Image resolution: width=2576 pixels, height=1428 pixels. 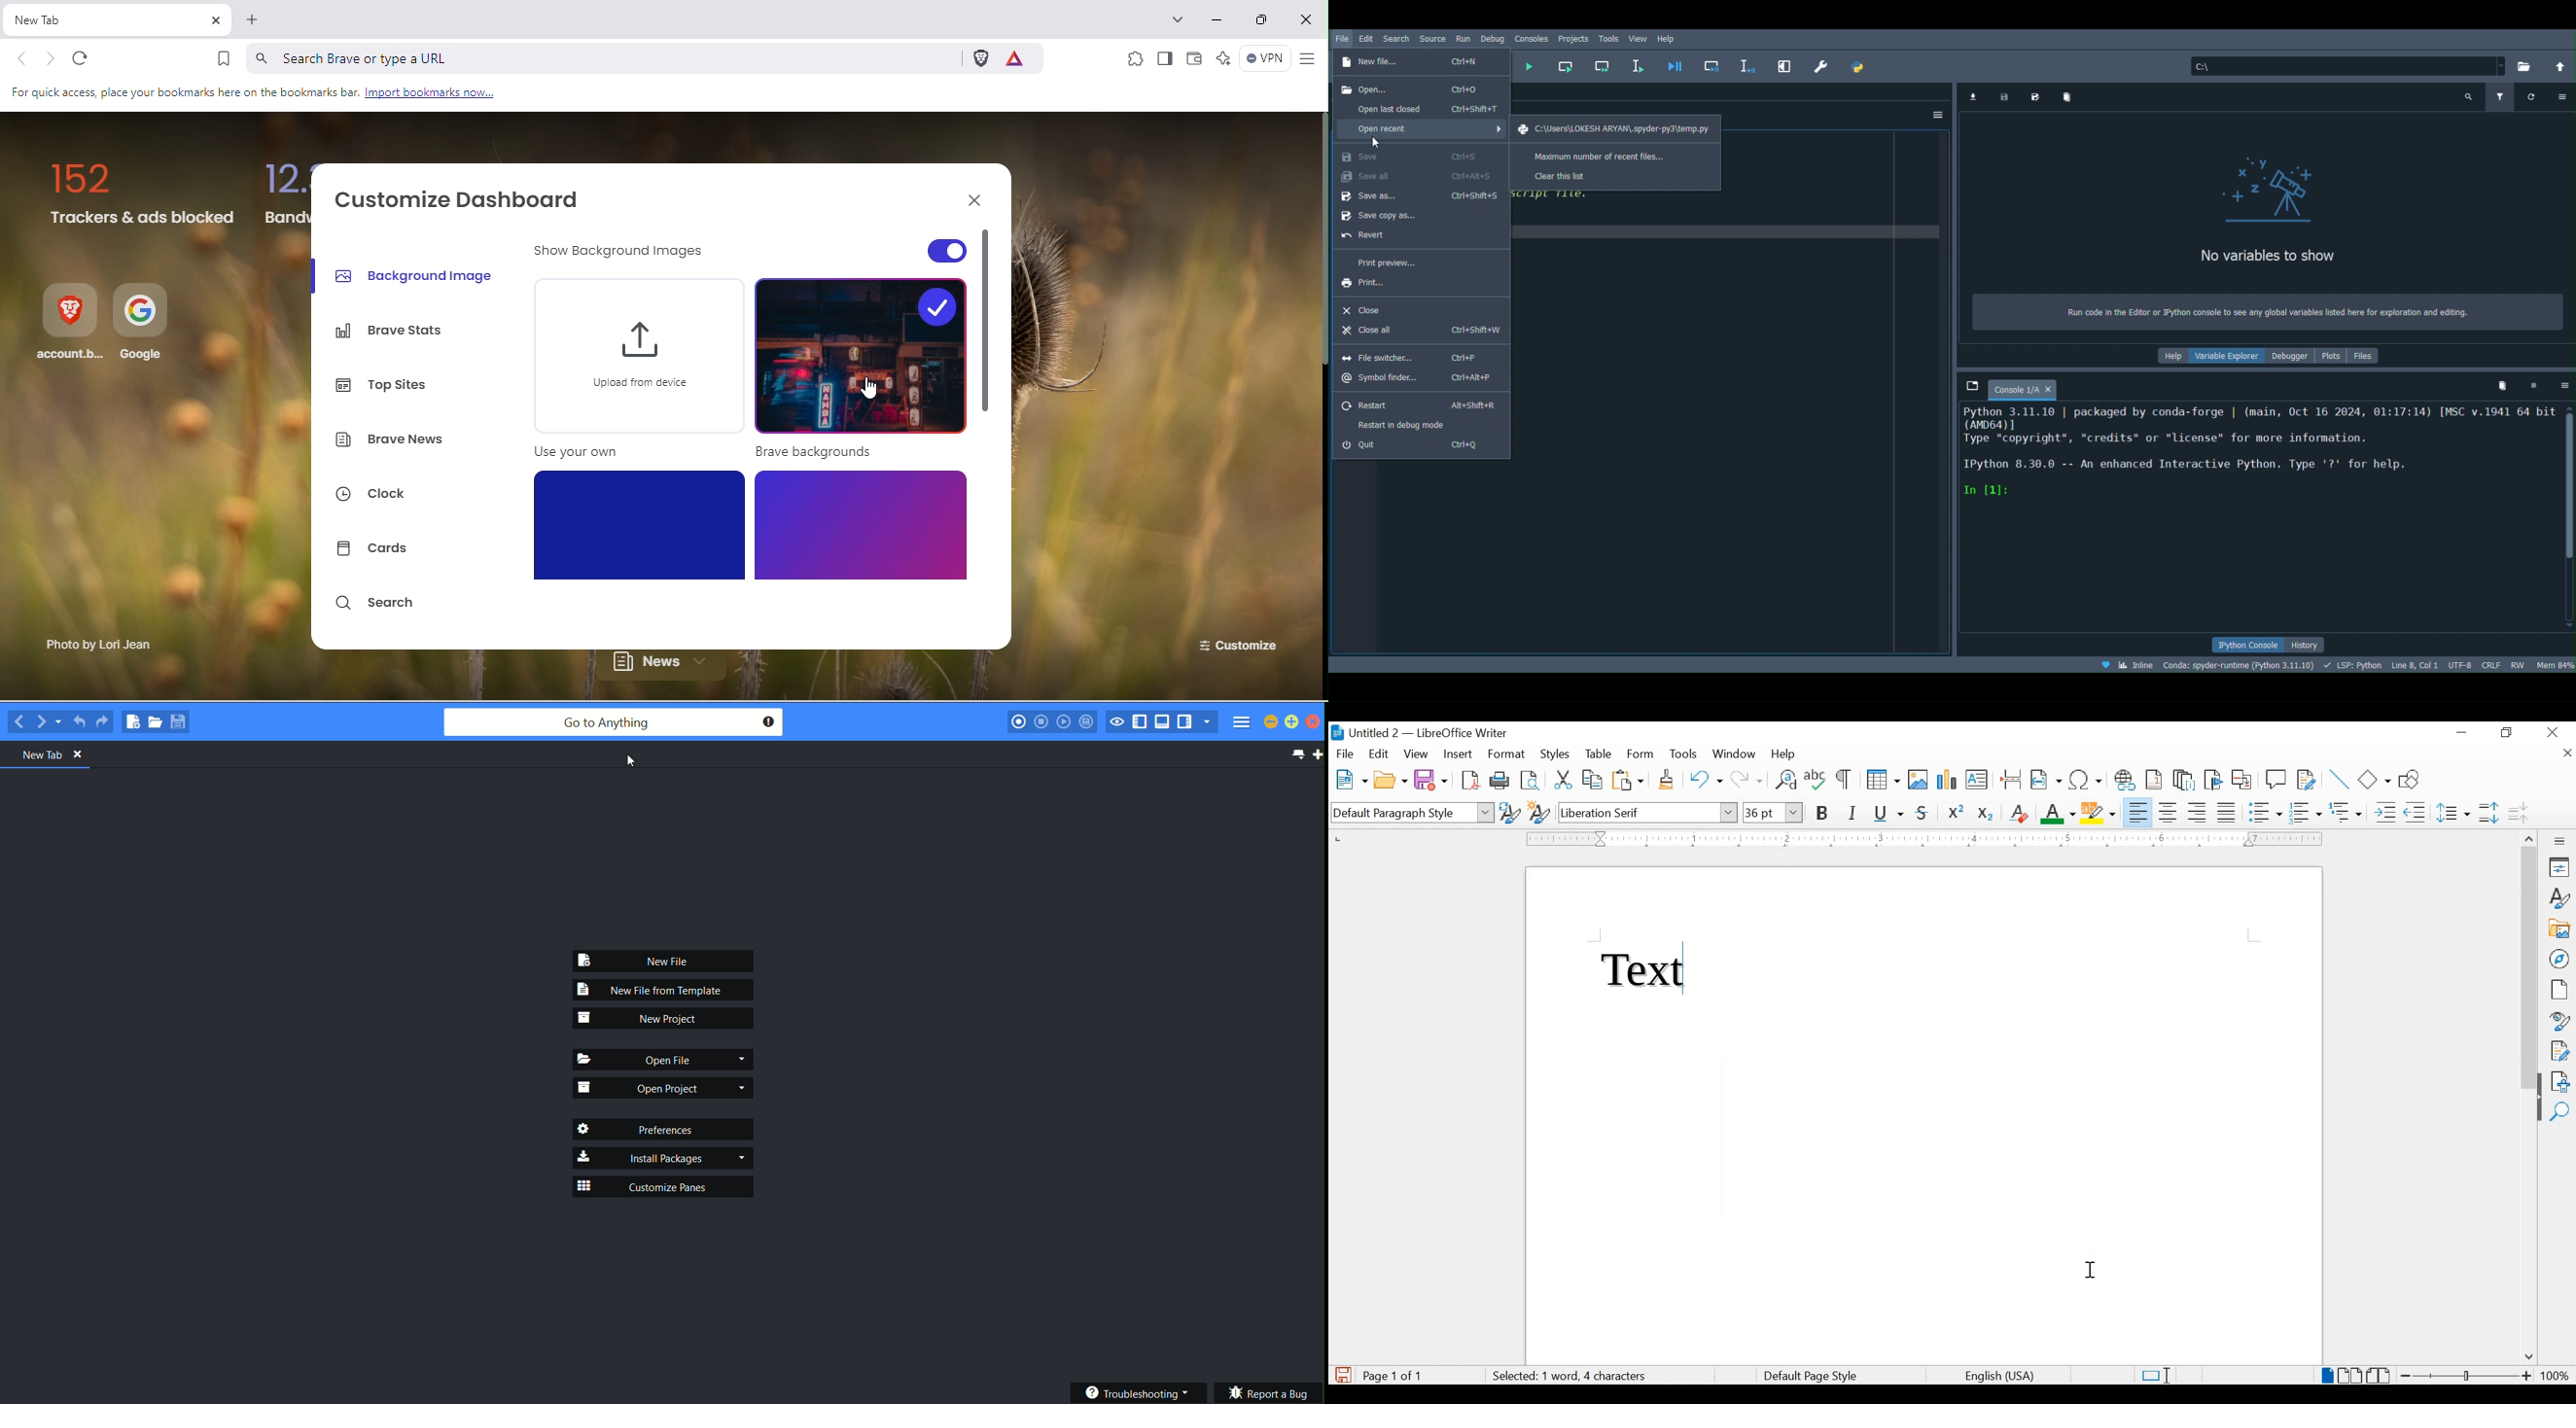 What do you see at coordinates (1415, 196) in the screenshot?
I see `Save as` at bounding box center [1415, 196].